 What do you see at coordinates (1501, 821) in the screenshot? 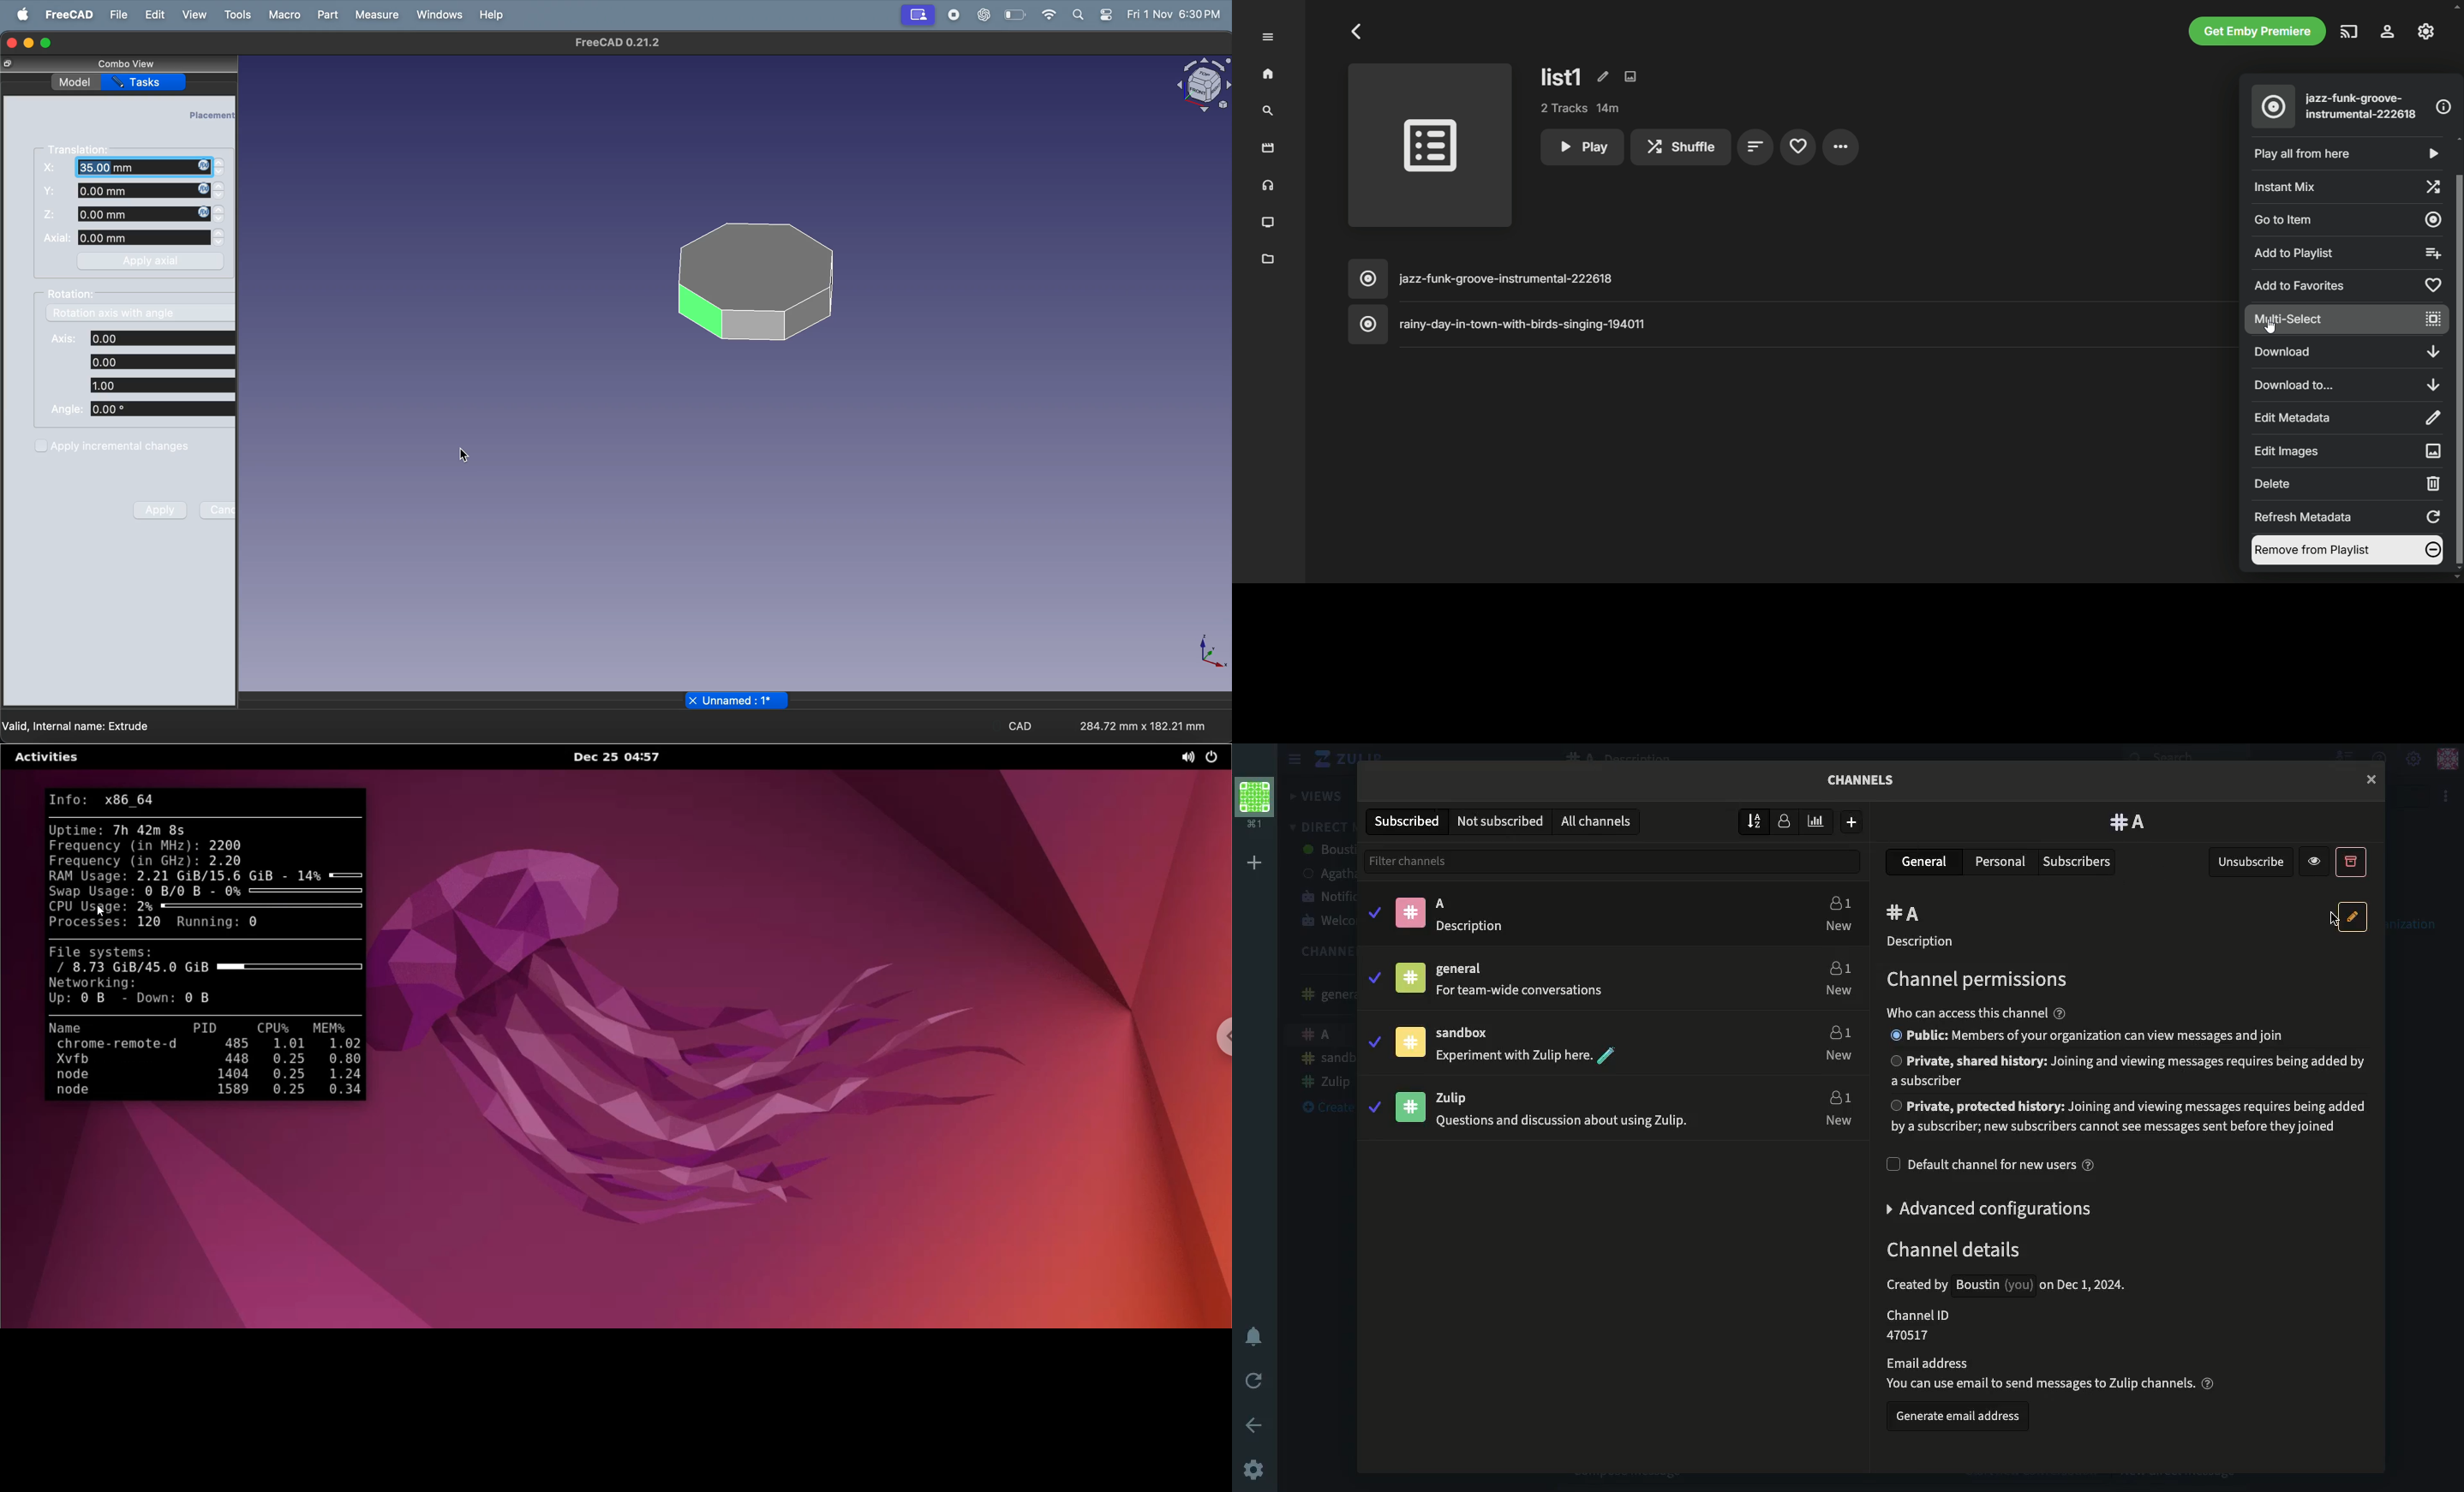
I see `Not subscribed` at bounding box center [1501, 821].